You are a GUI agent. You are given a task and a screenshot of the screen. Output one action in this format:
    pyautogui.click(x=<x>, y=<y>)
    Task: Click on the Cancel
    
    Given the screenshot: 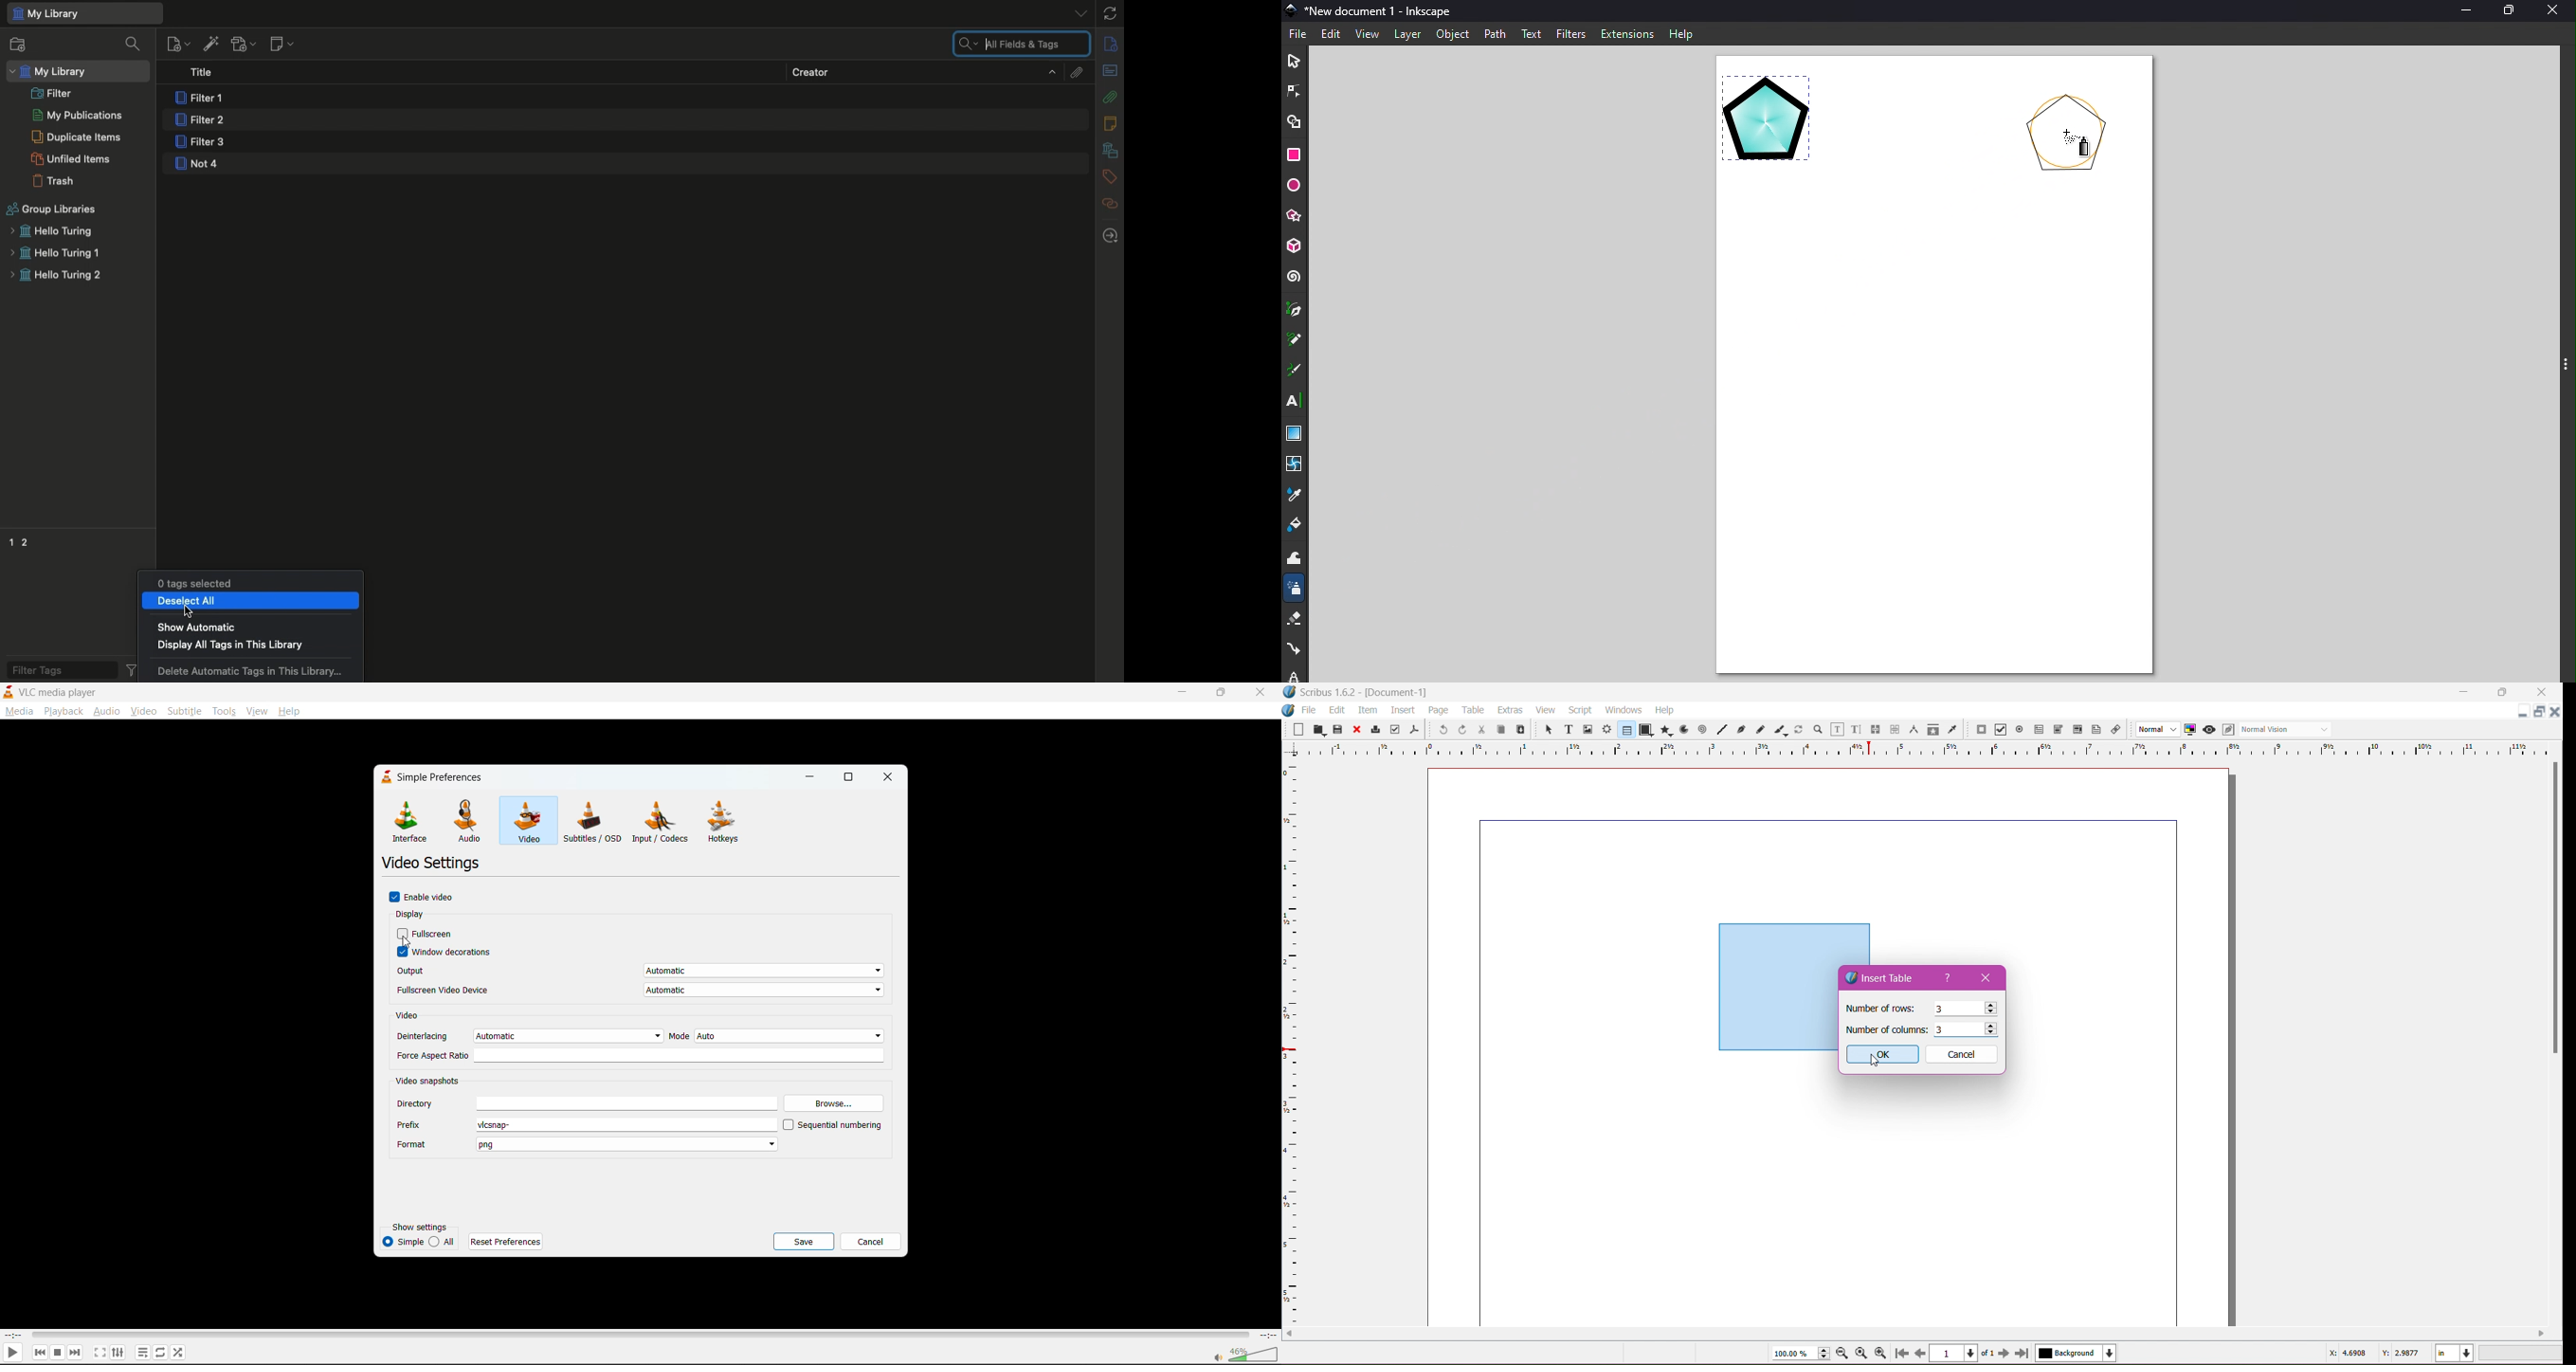 What is the action you would take?
    pyautogui.click(x=1962, y=1054)
    